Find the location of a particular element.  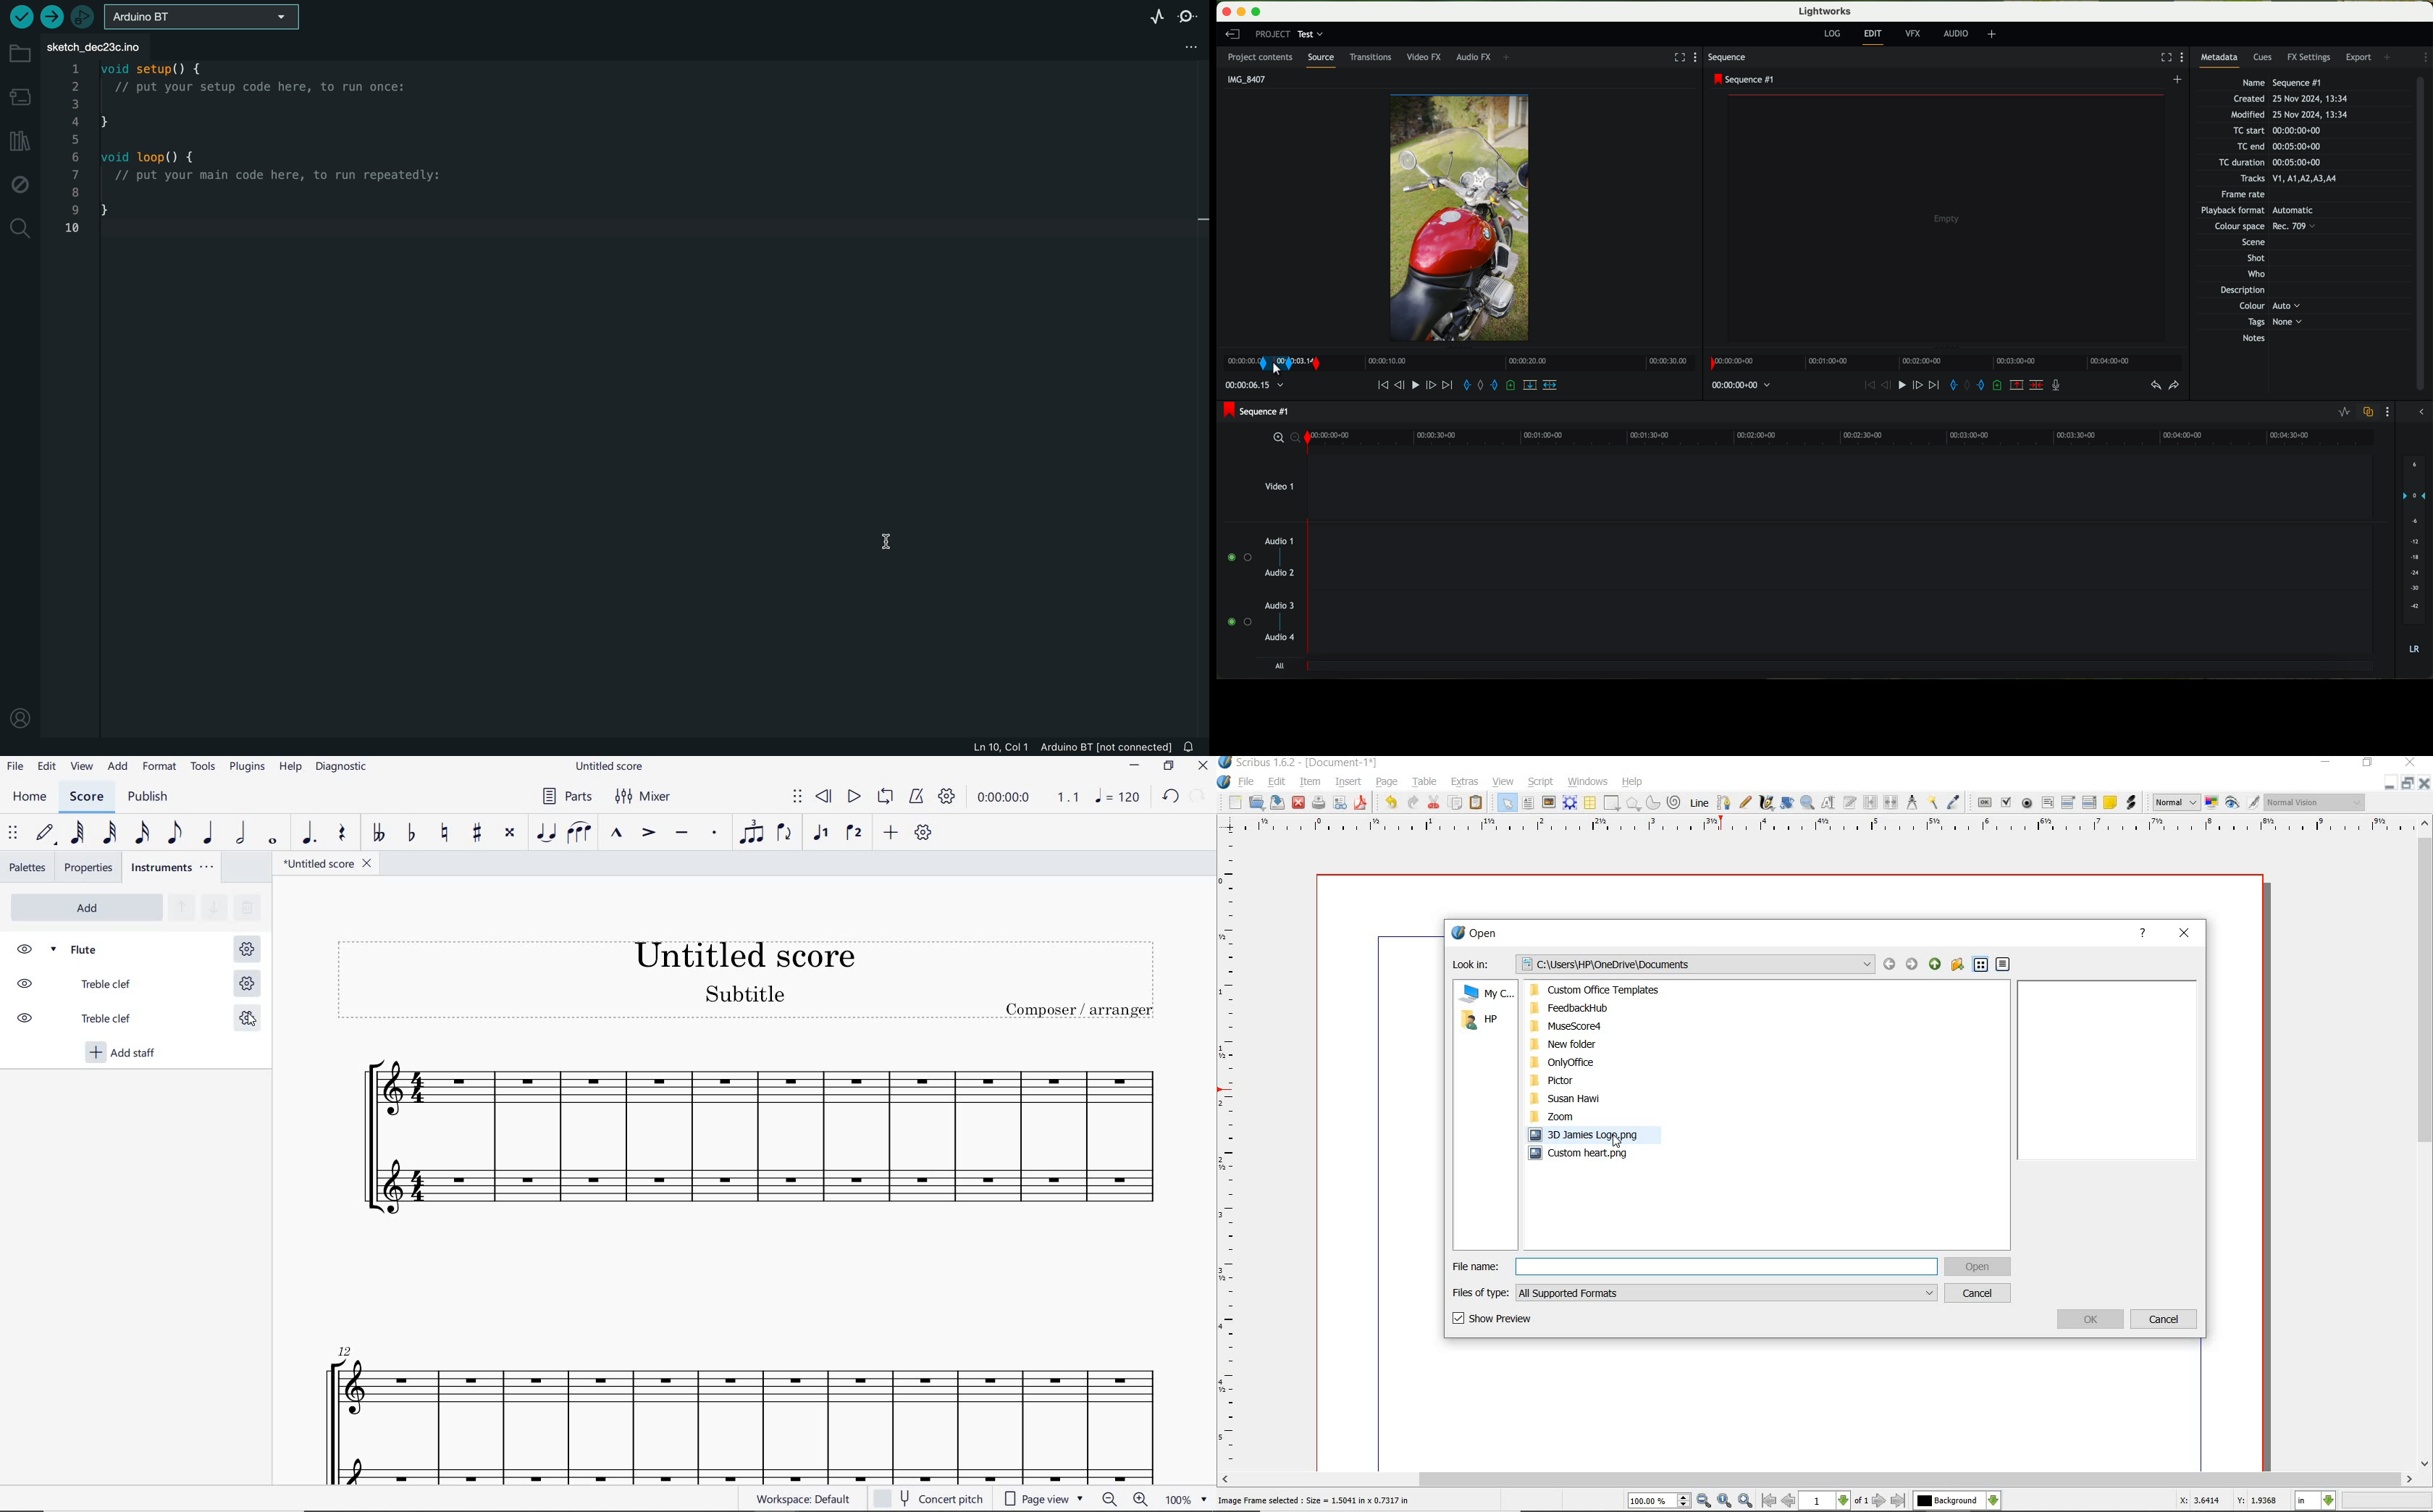

STAFF SETTING is located at coordinates (245, 949).